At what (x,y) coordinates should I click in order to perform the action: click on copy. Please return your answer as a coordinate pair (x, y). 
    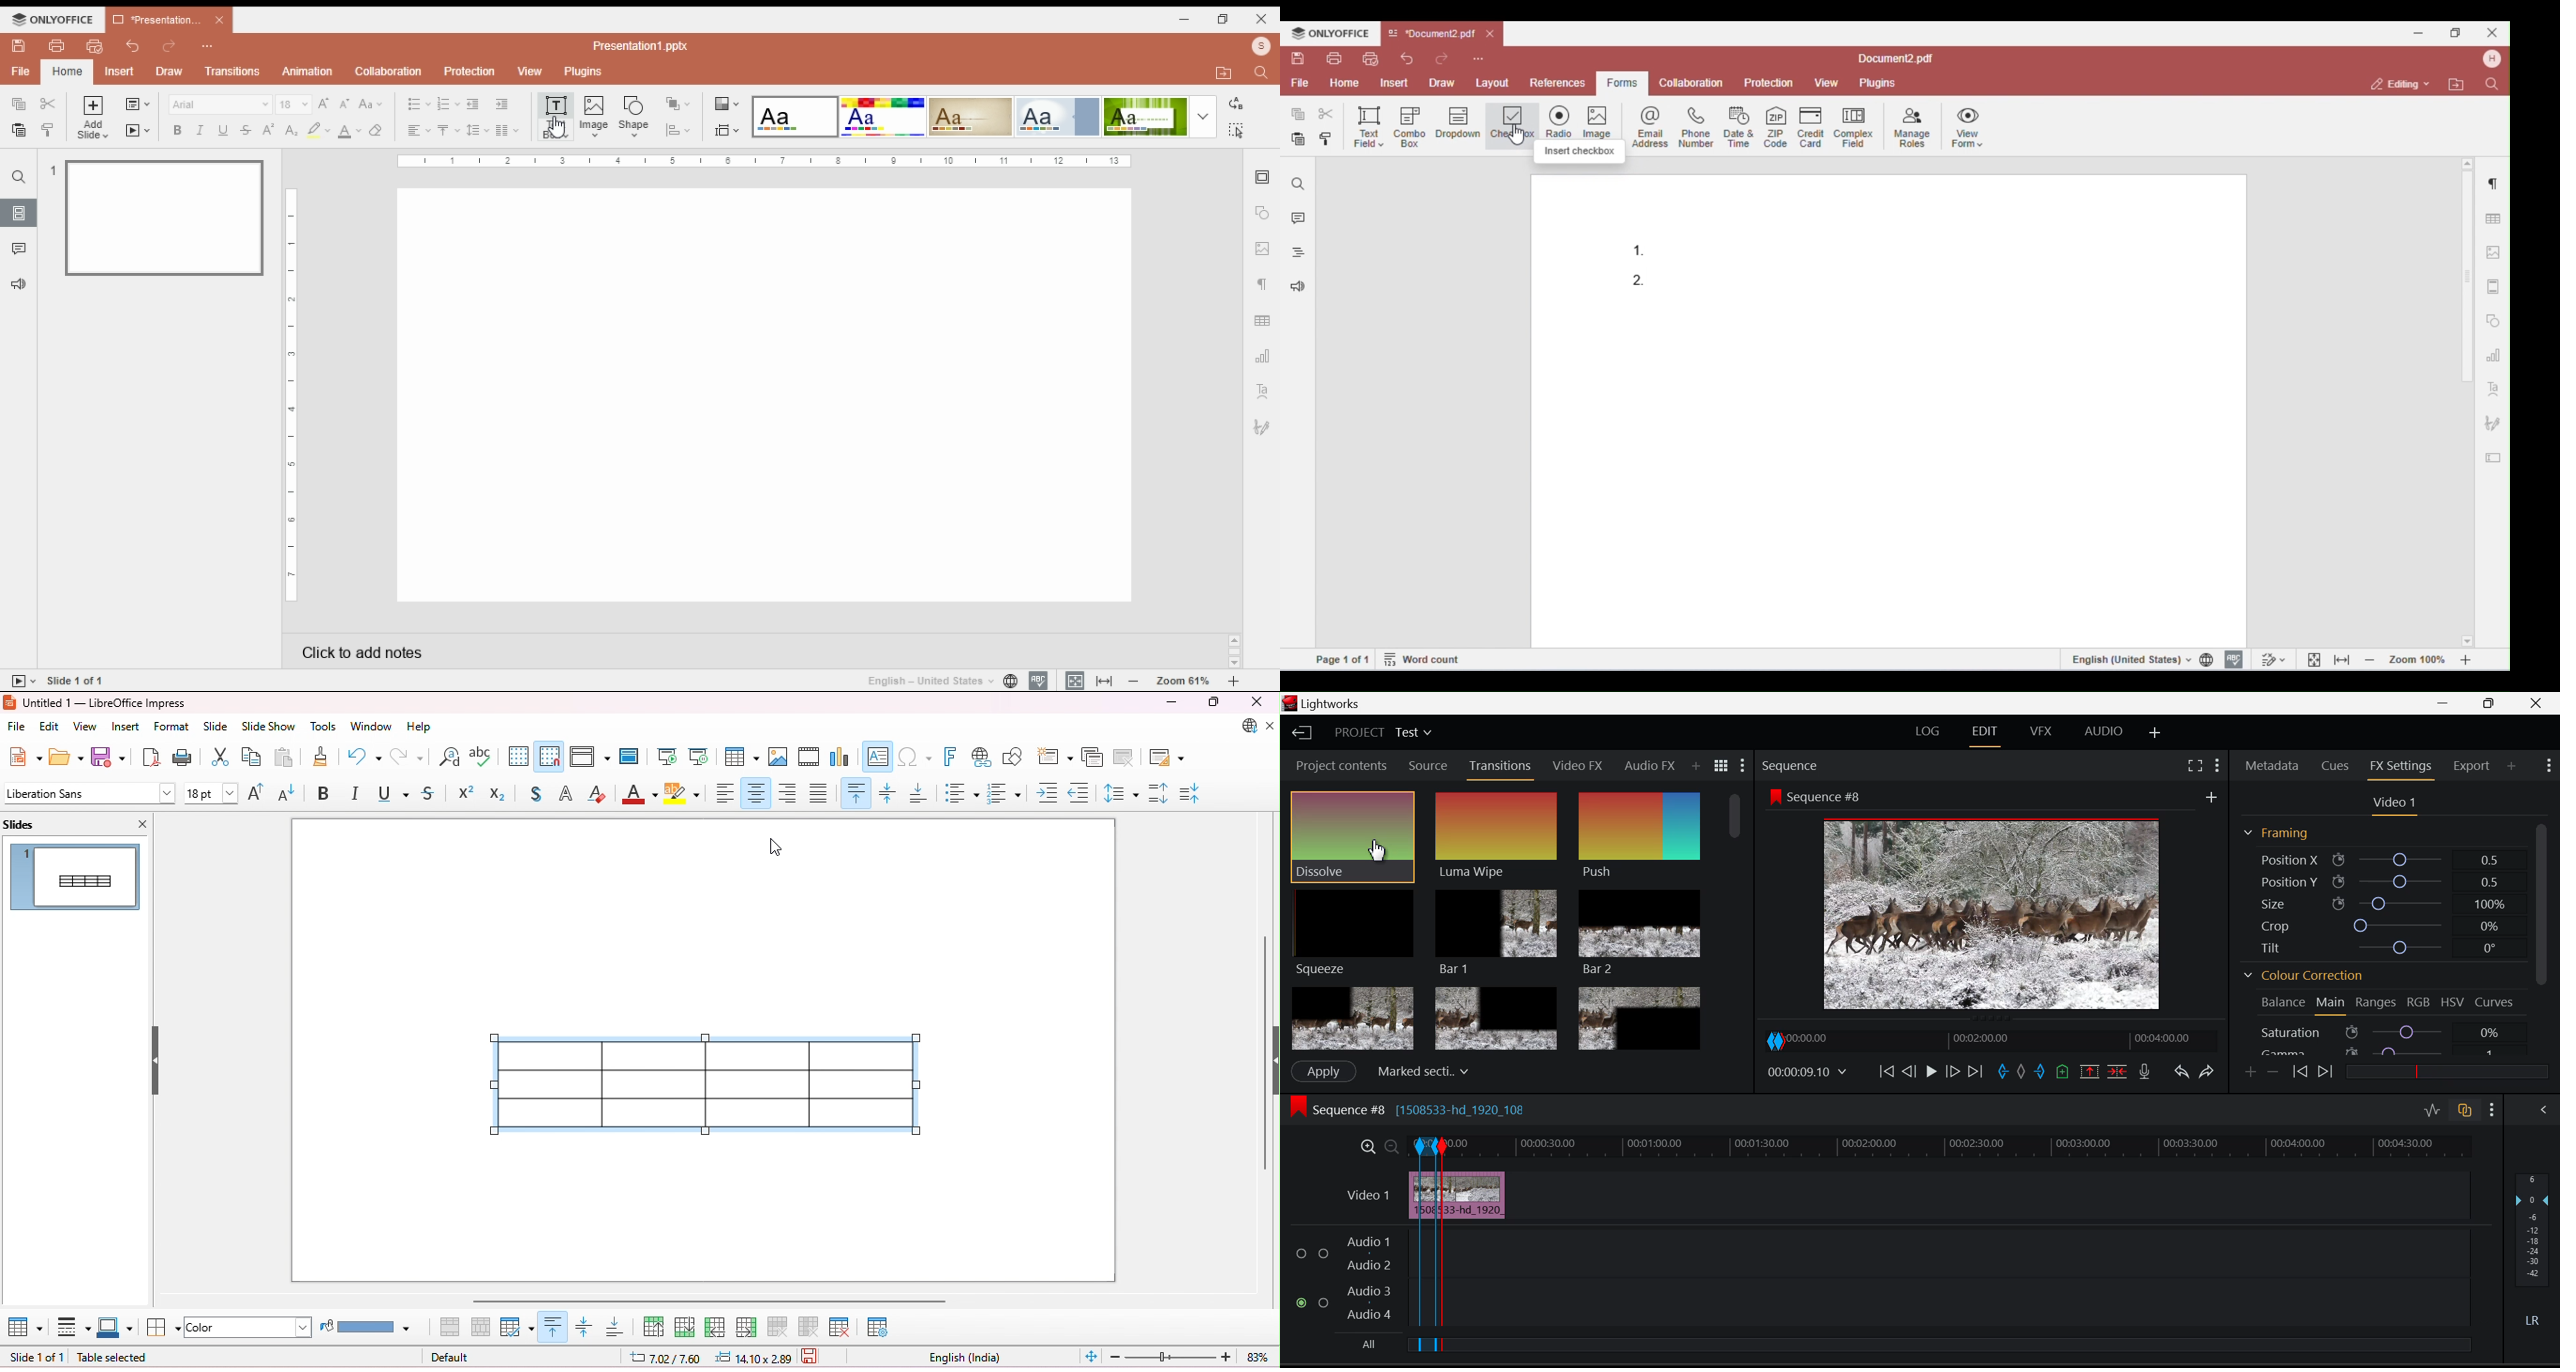
    Looking at the image, I should click on (20, 104).